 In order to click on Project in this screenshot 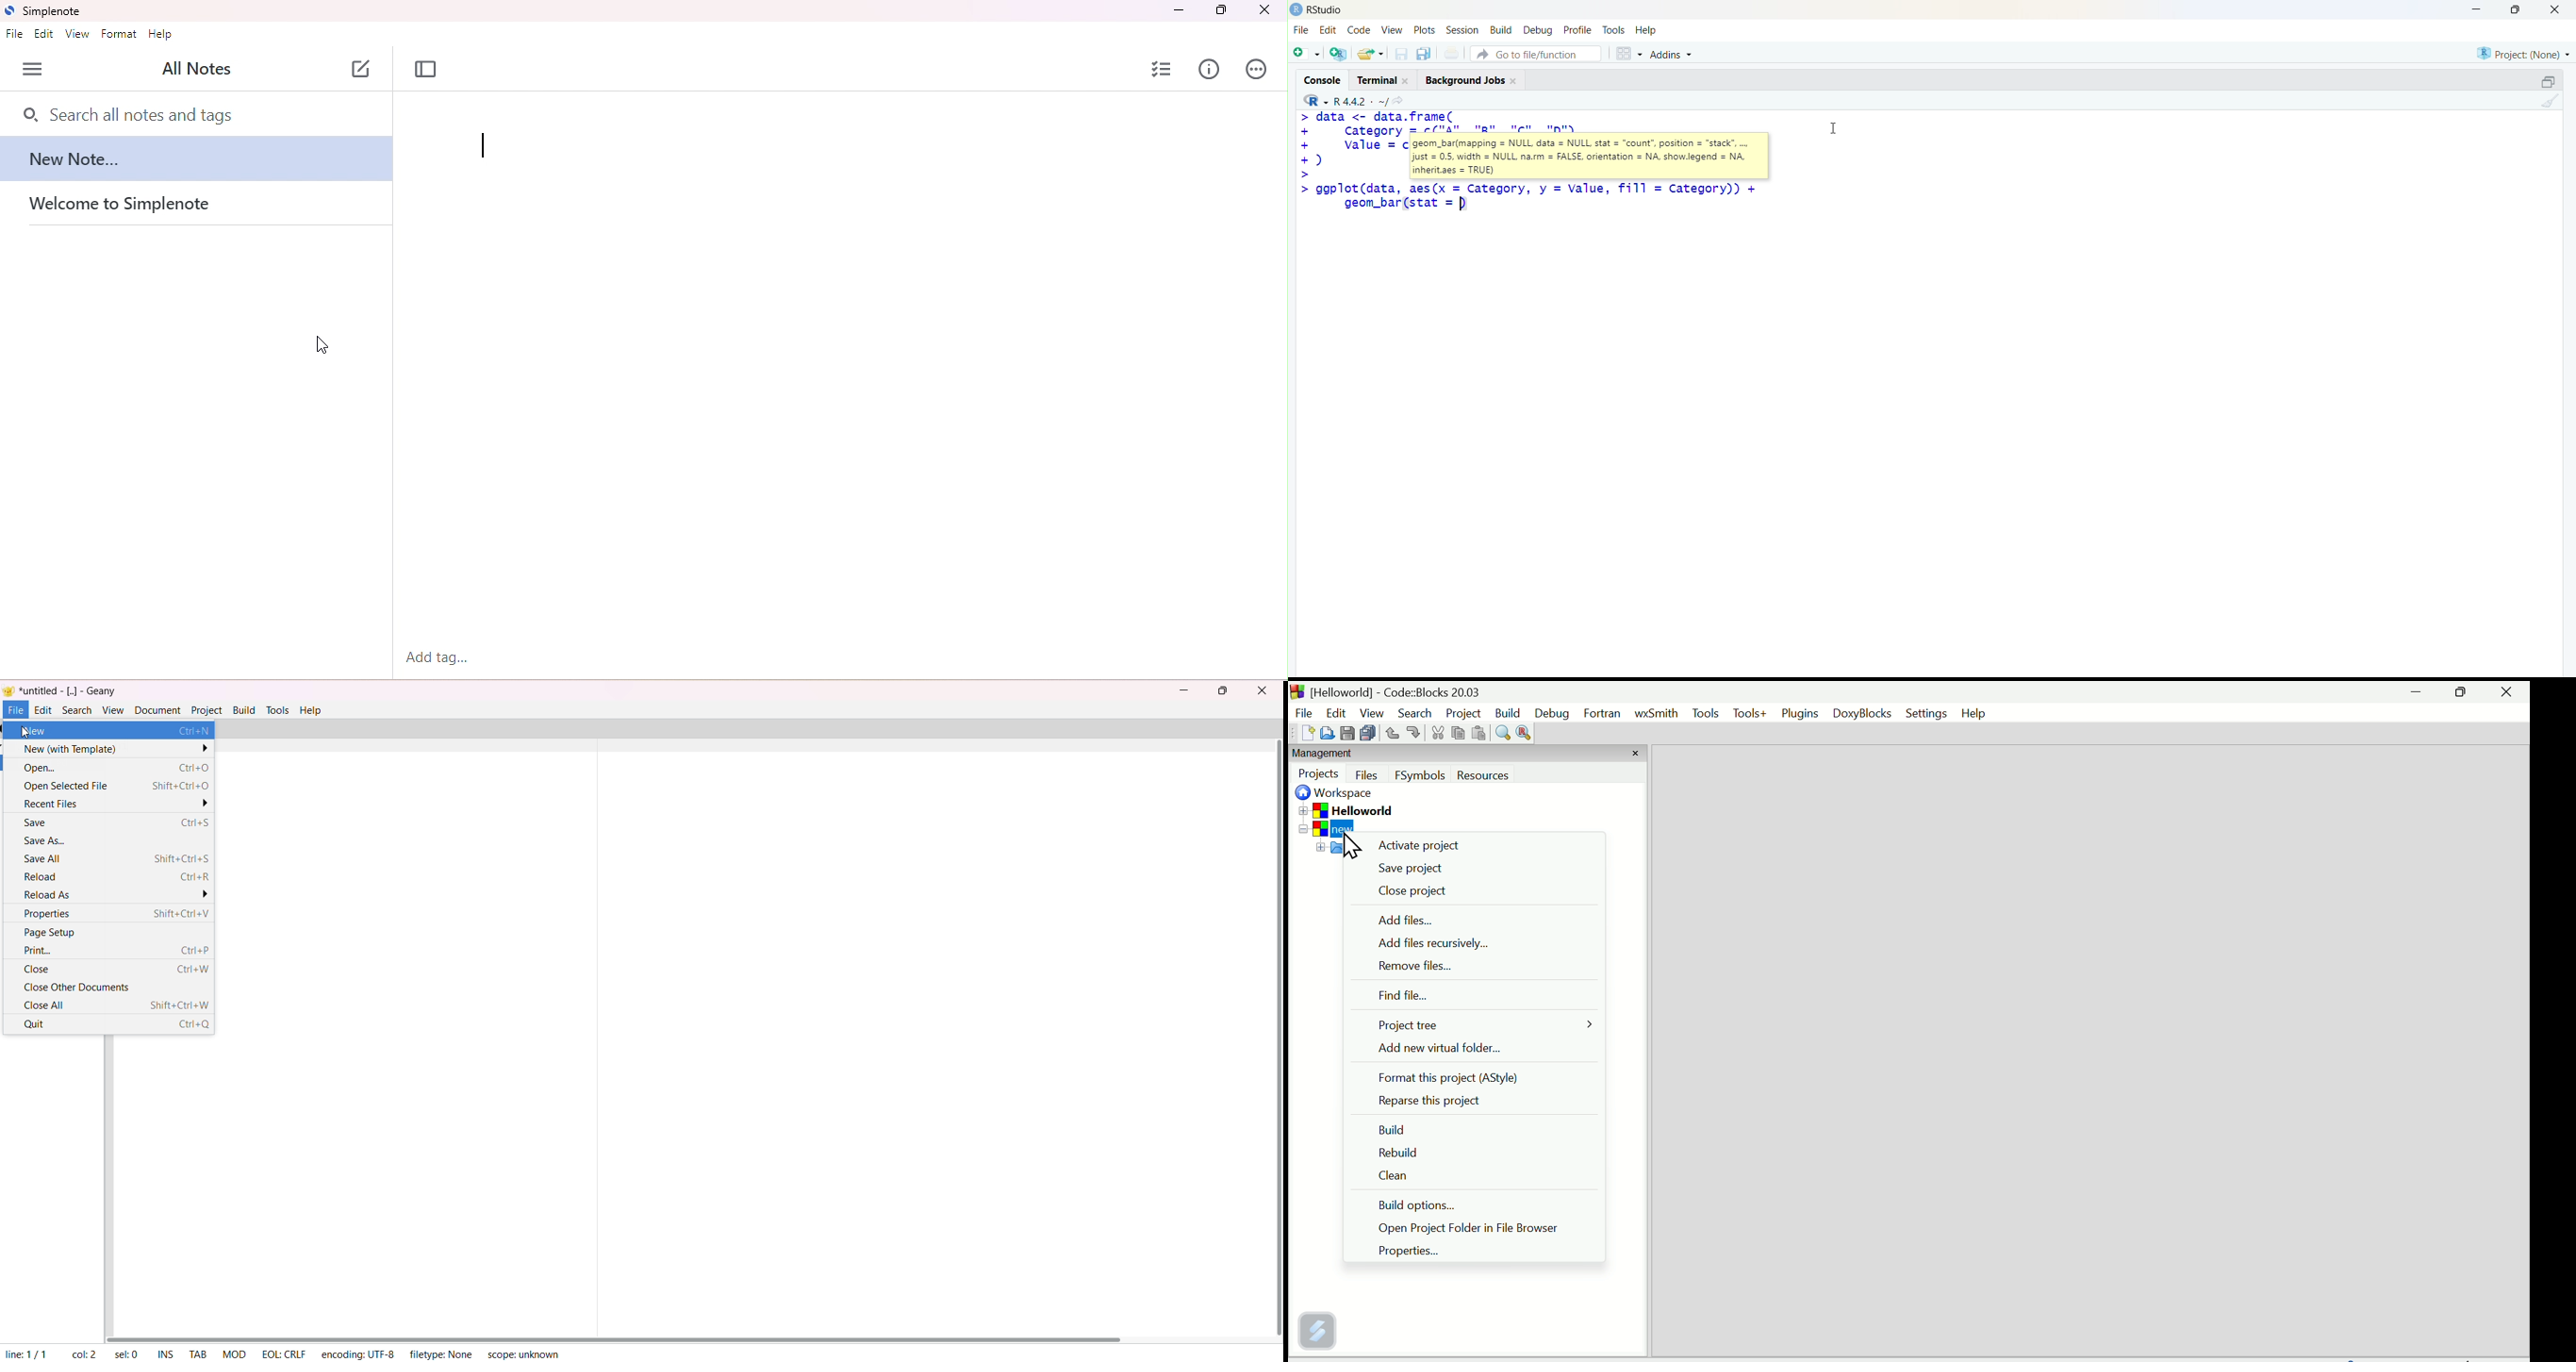, I will do `click(1463, 713)`.